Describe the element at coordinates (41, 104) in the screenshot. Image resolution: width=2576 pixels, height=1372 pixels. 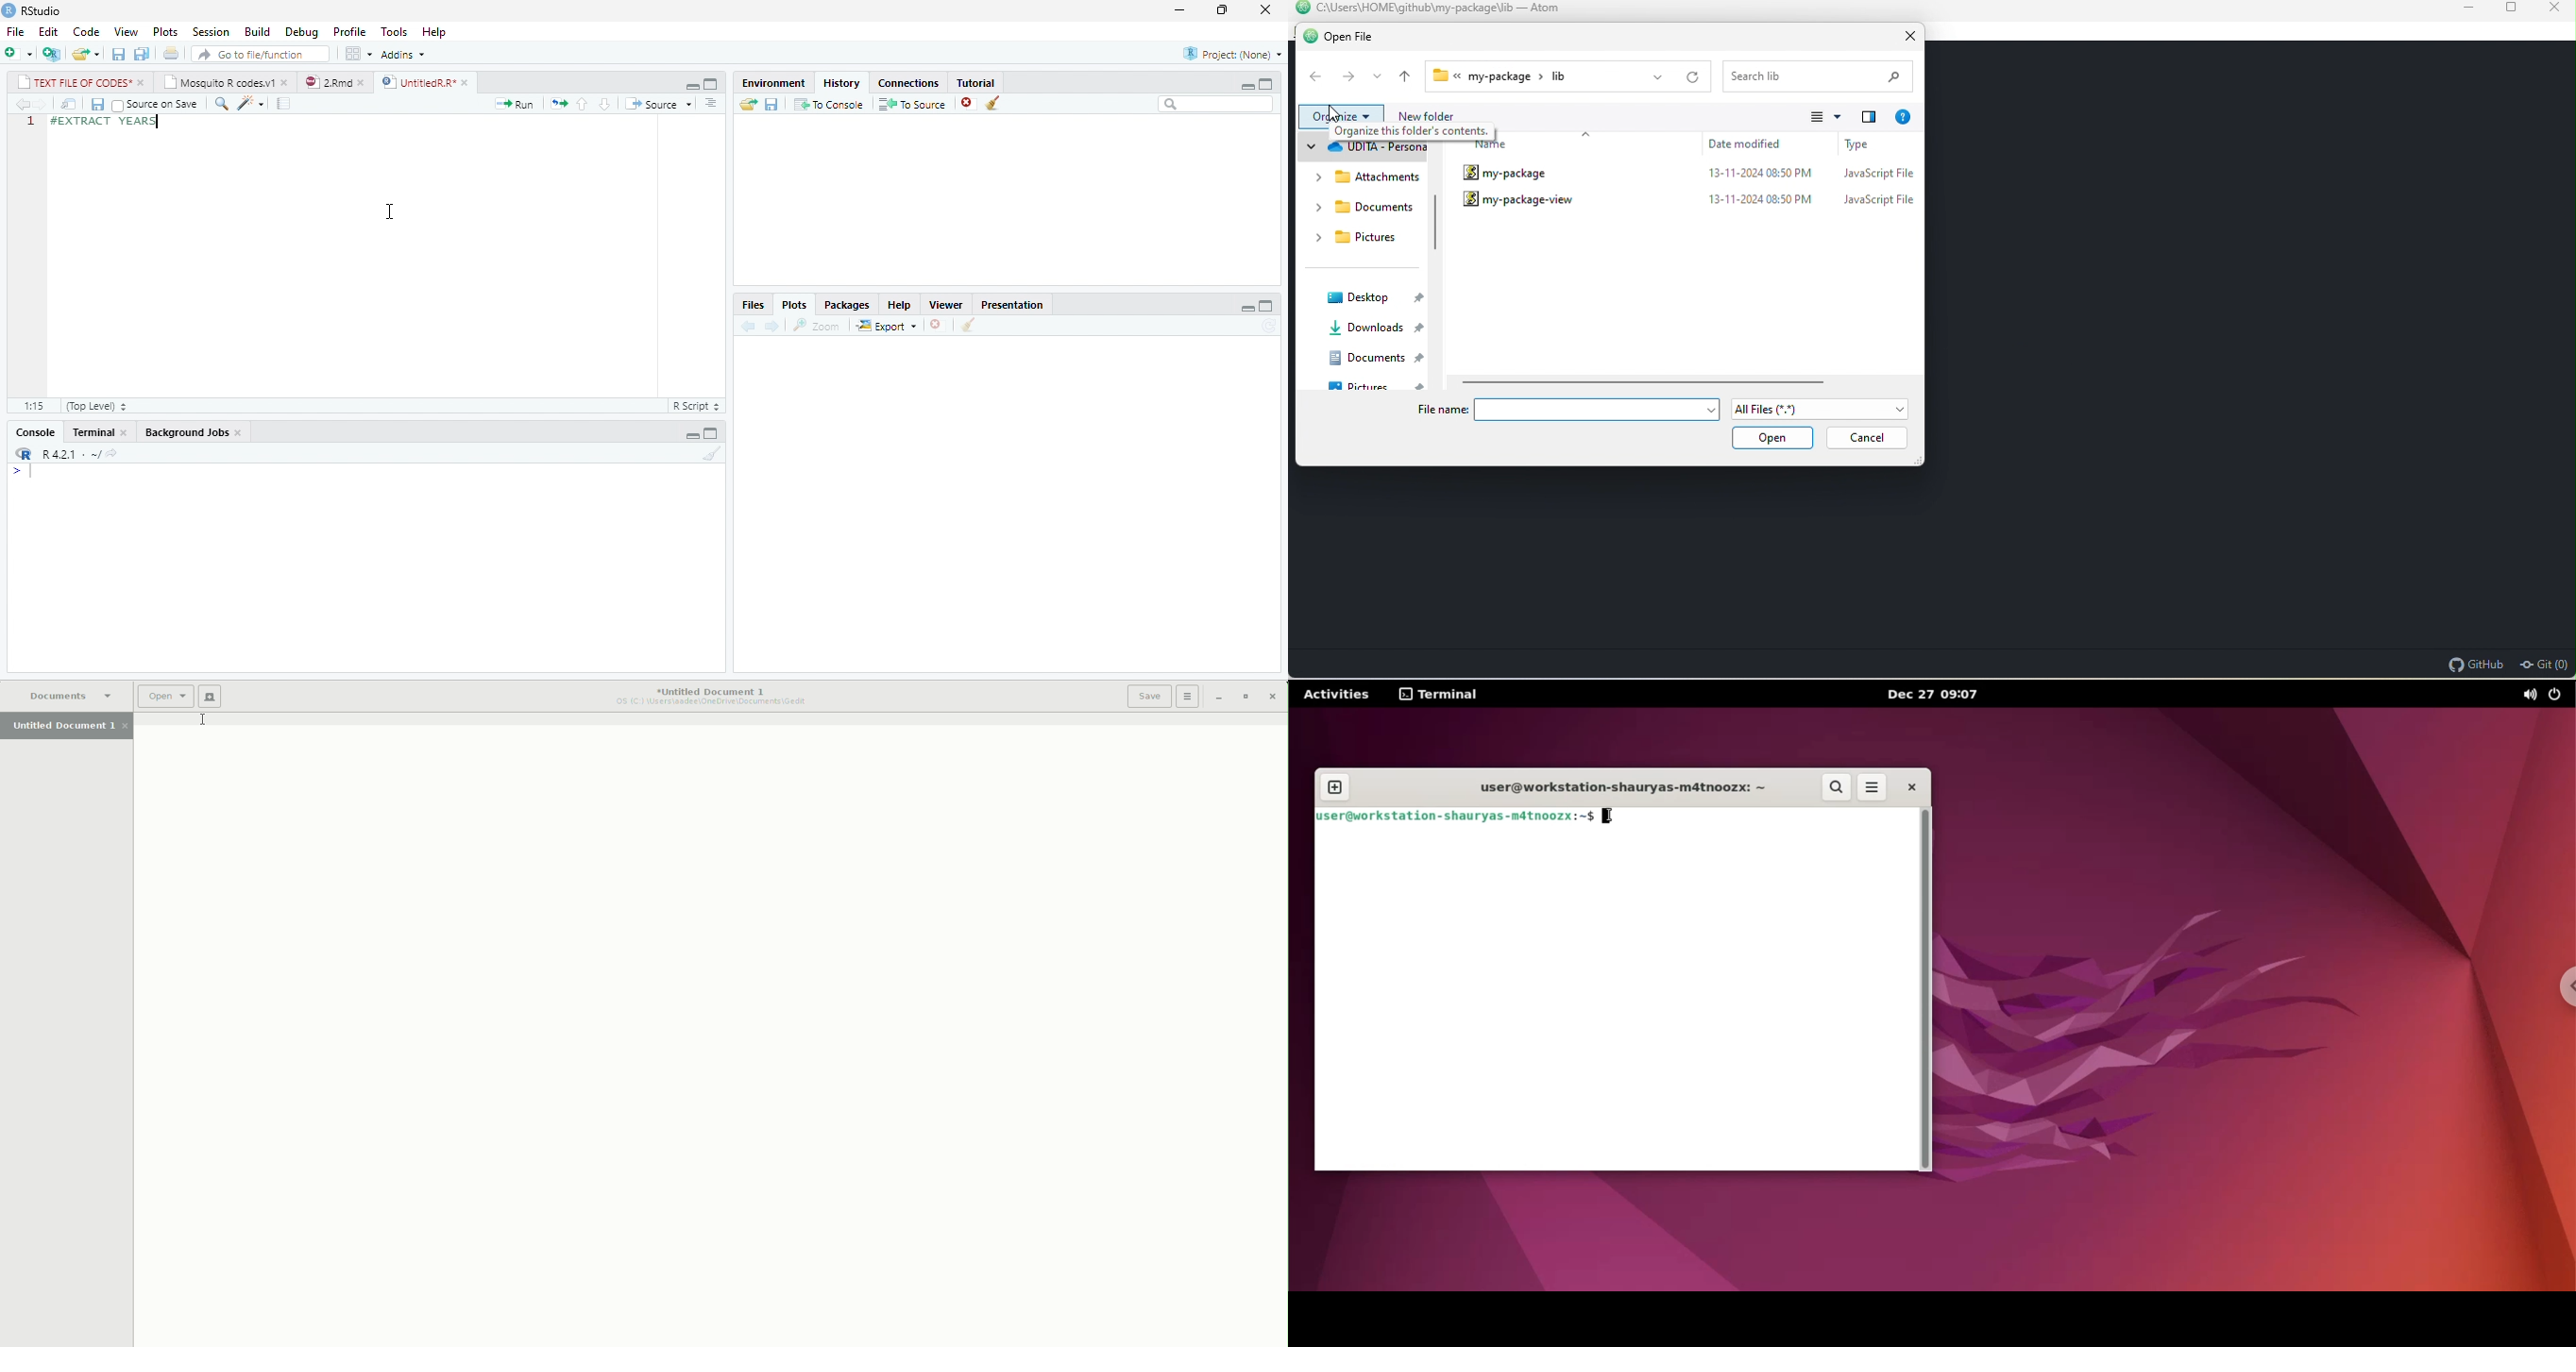
I see `forward` at that location.